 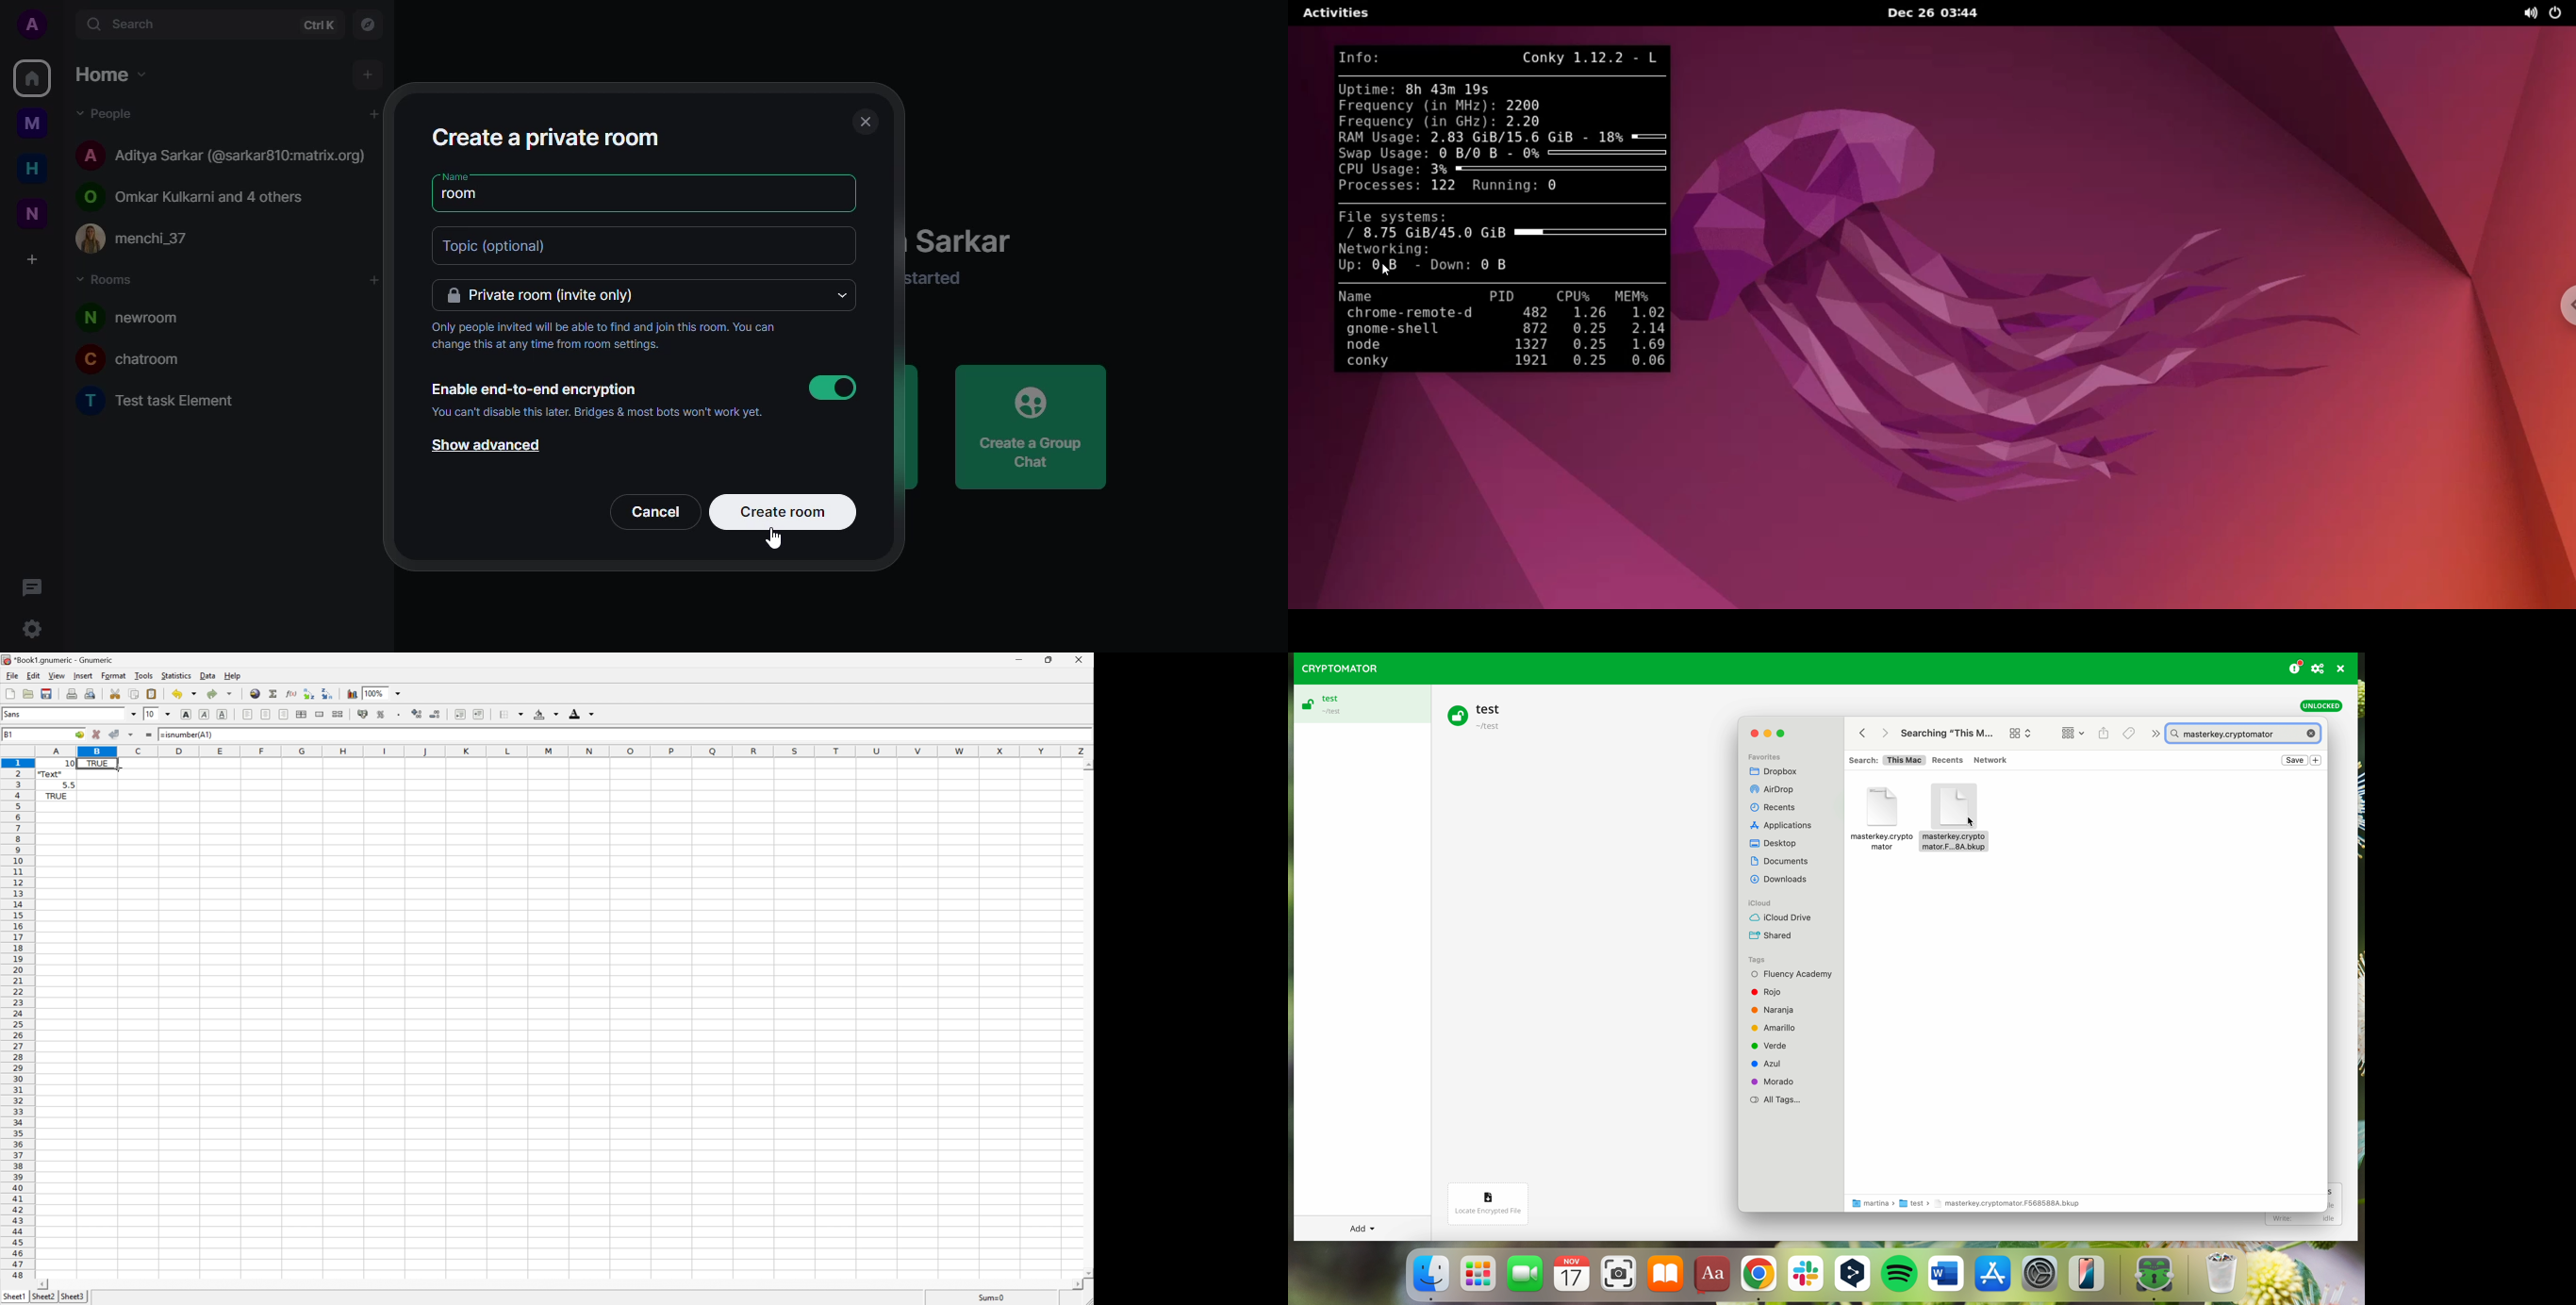 What do you see at coordinates (2316, 760) in the screenshot?
I see `new` at bounding box center [2316, 760].